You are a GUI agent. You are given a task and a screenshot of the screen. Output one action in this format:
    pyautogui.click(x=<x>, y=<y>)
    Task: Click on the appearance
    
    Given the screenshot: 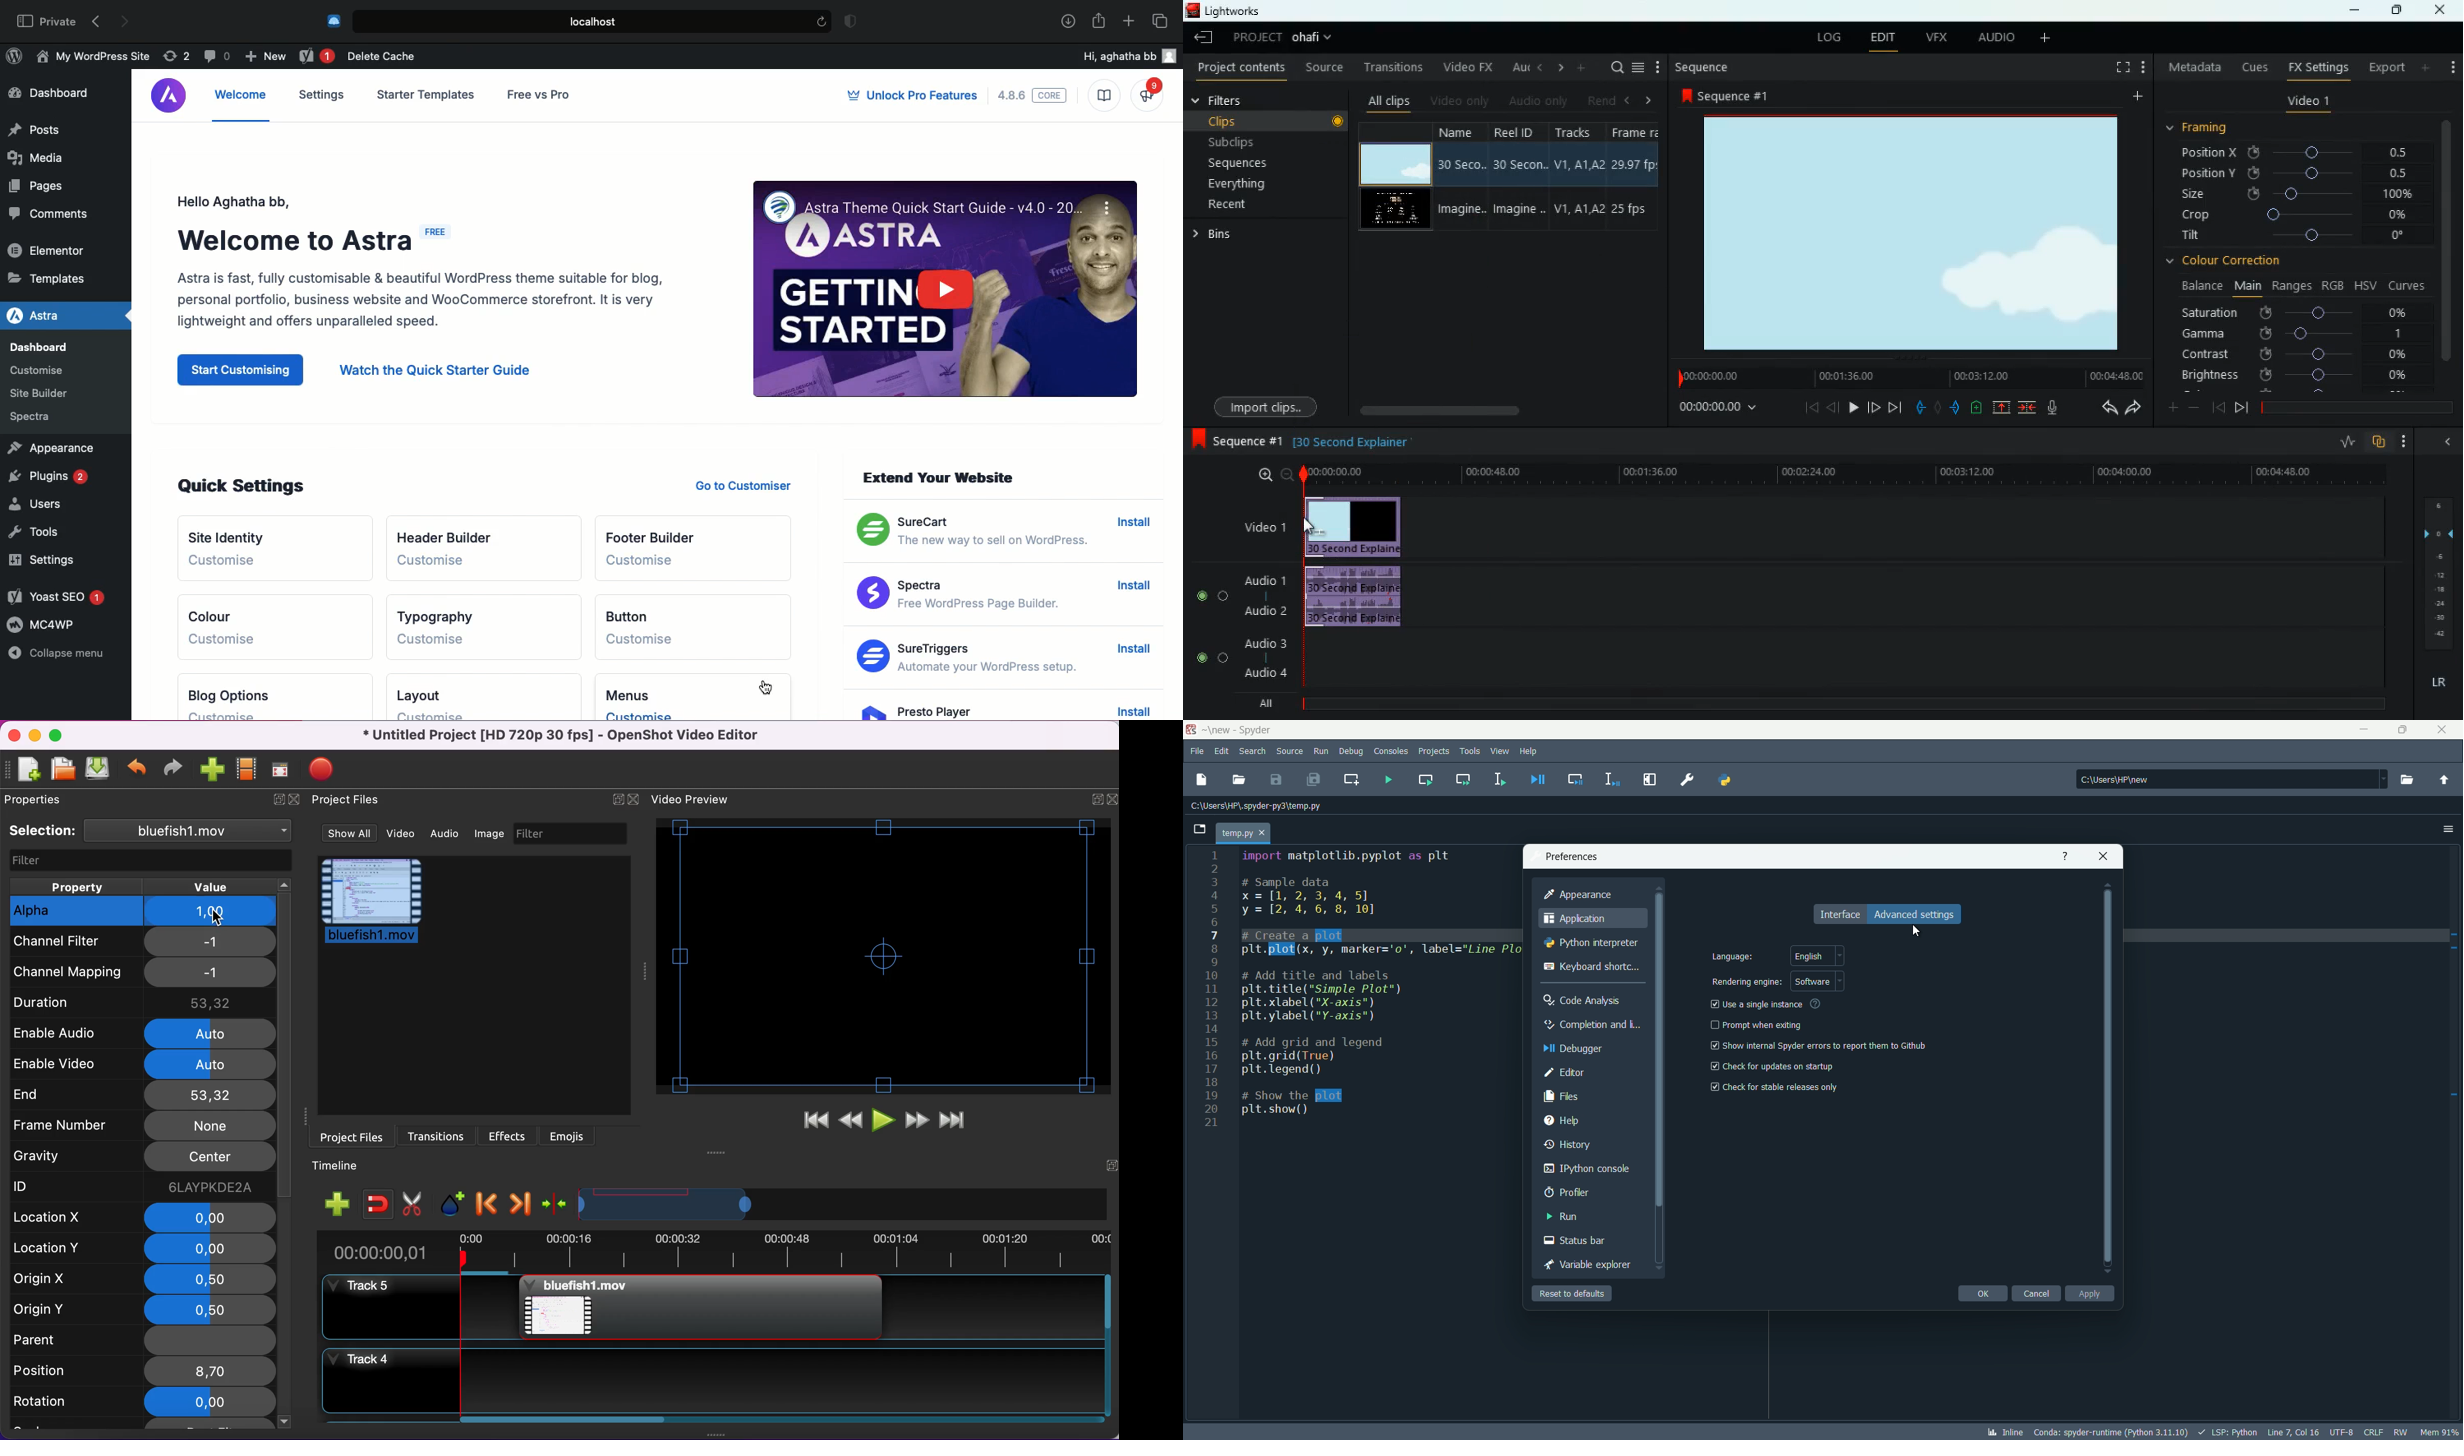 What is the action you would take?
    pyautogui.click(x=1578, y=894)
    